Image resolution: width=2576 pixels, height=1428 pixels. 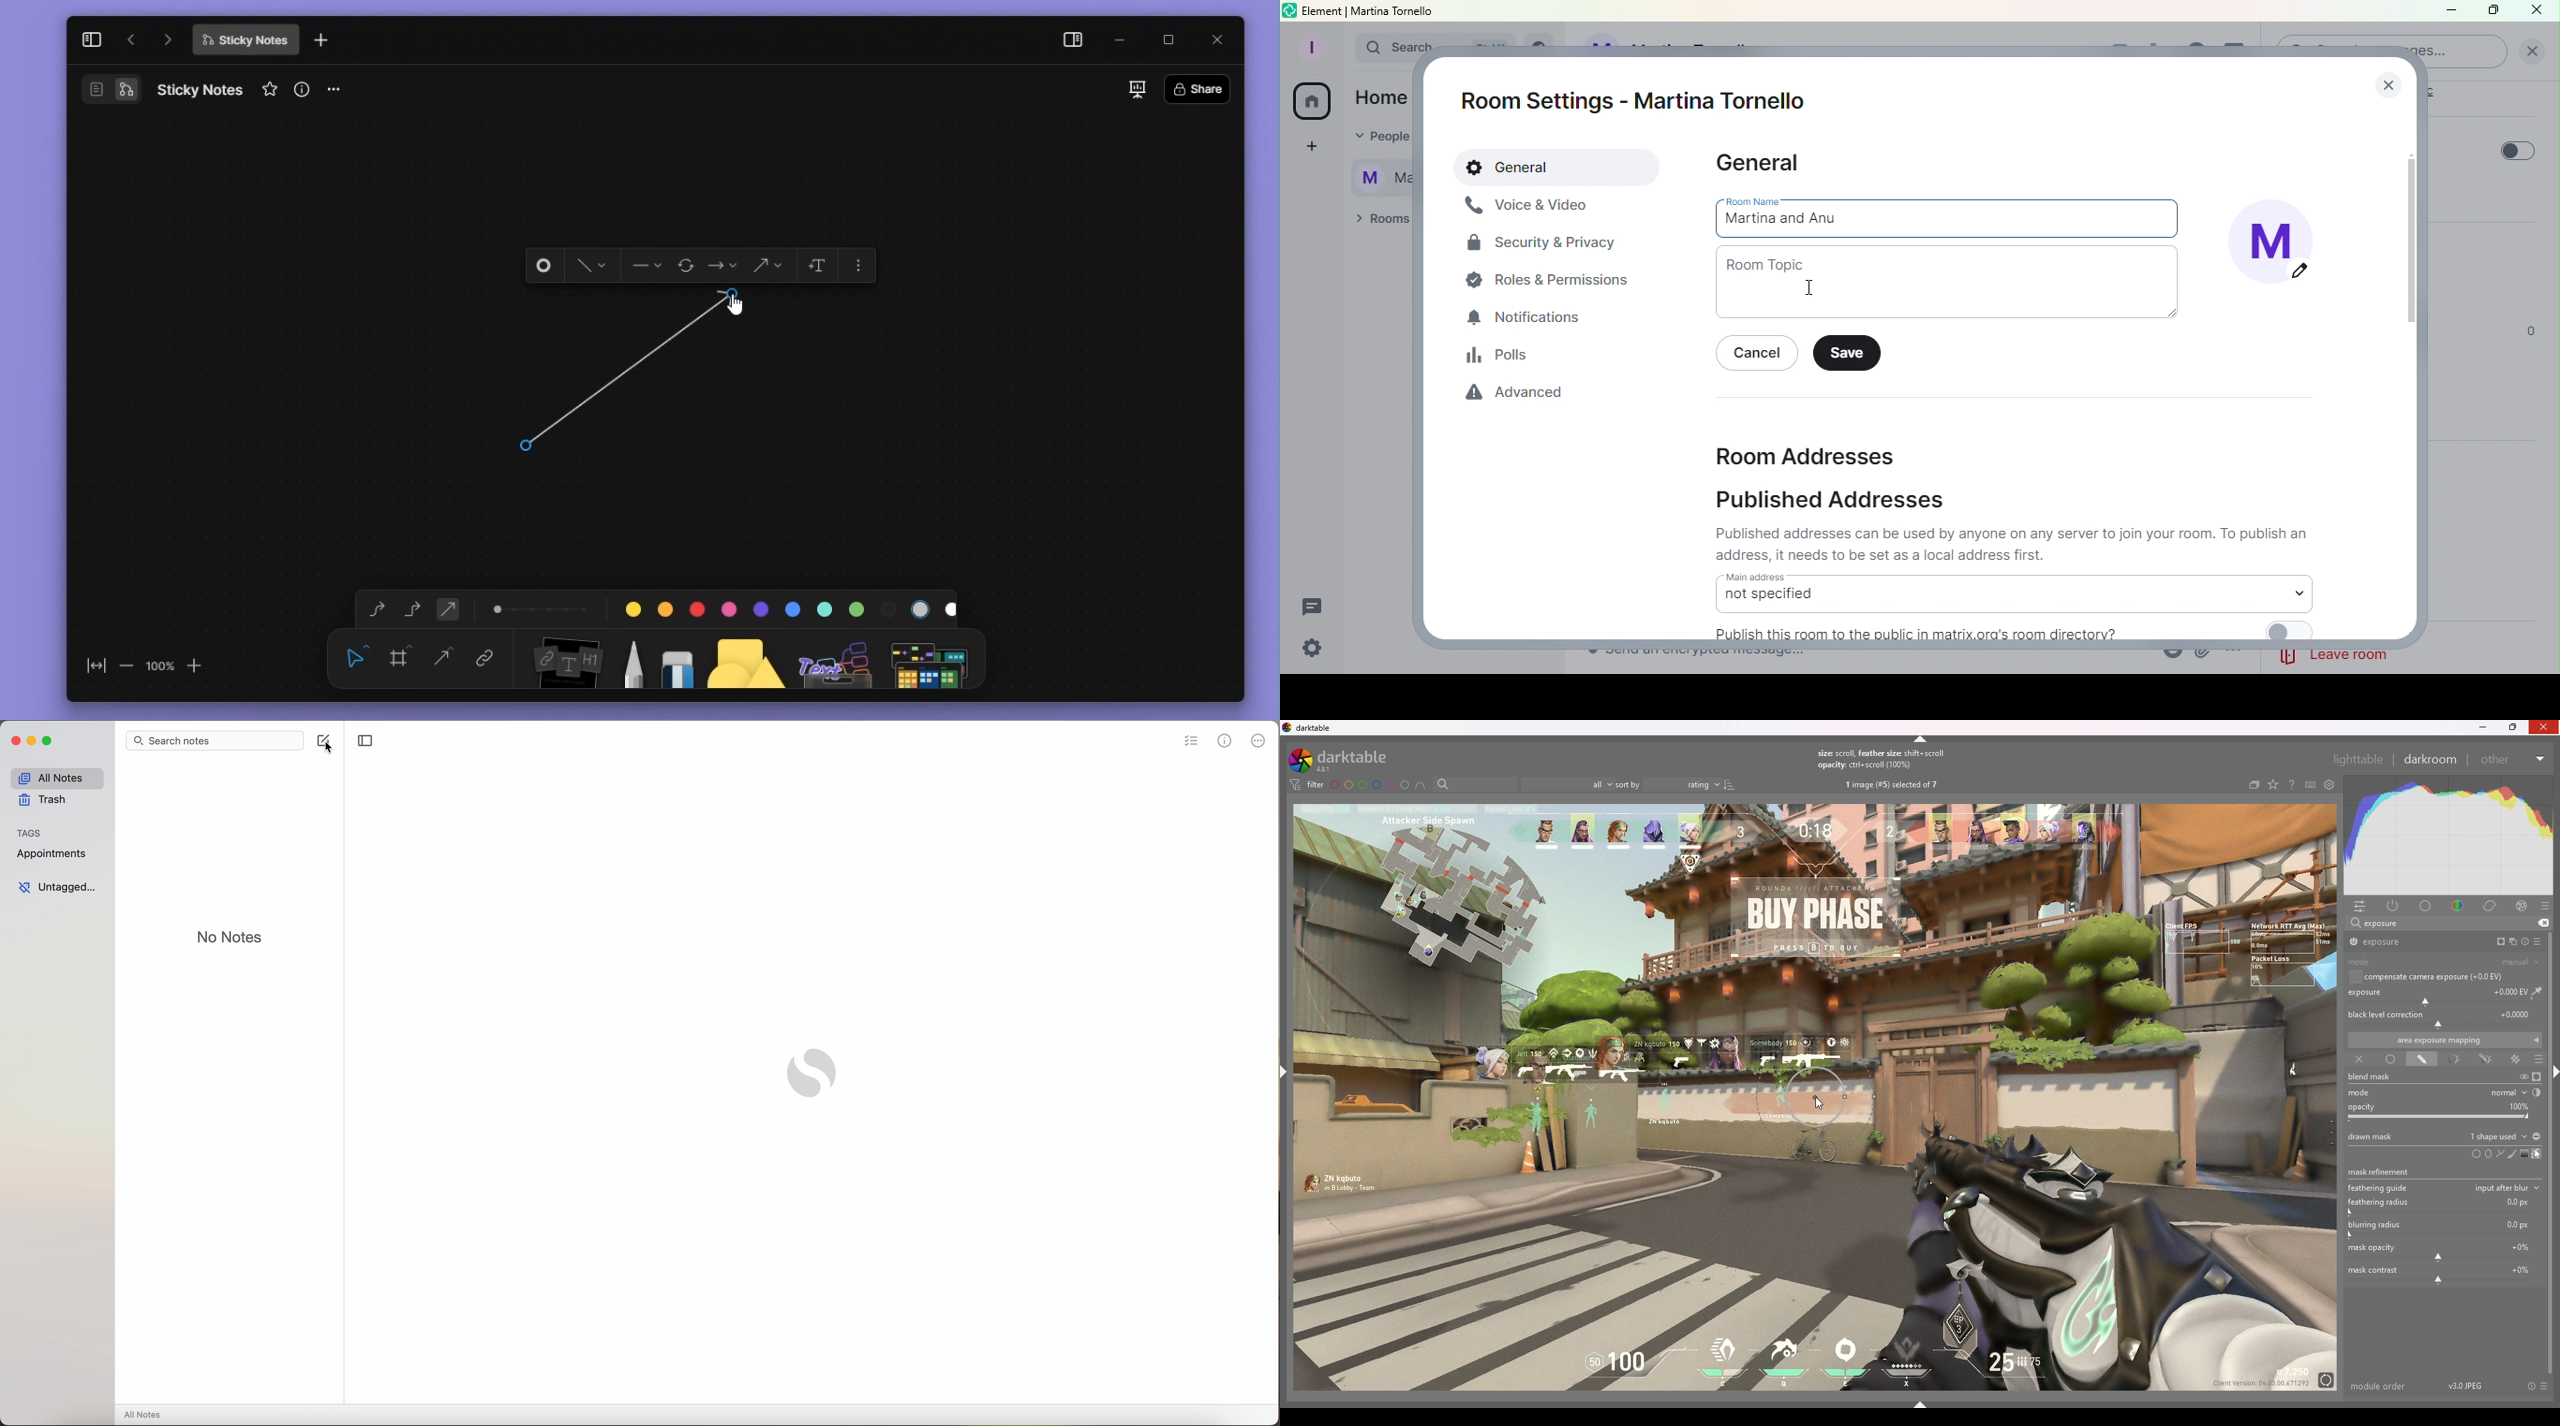 What do you see at coordinates (2555, 1151) in the screenshot?
I see `scroll bar` at bounding box center [2555, 1151].